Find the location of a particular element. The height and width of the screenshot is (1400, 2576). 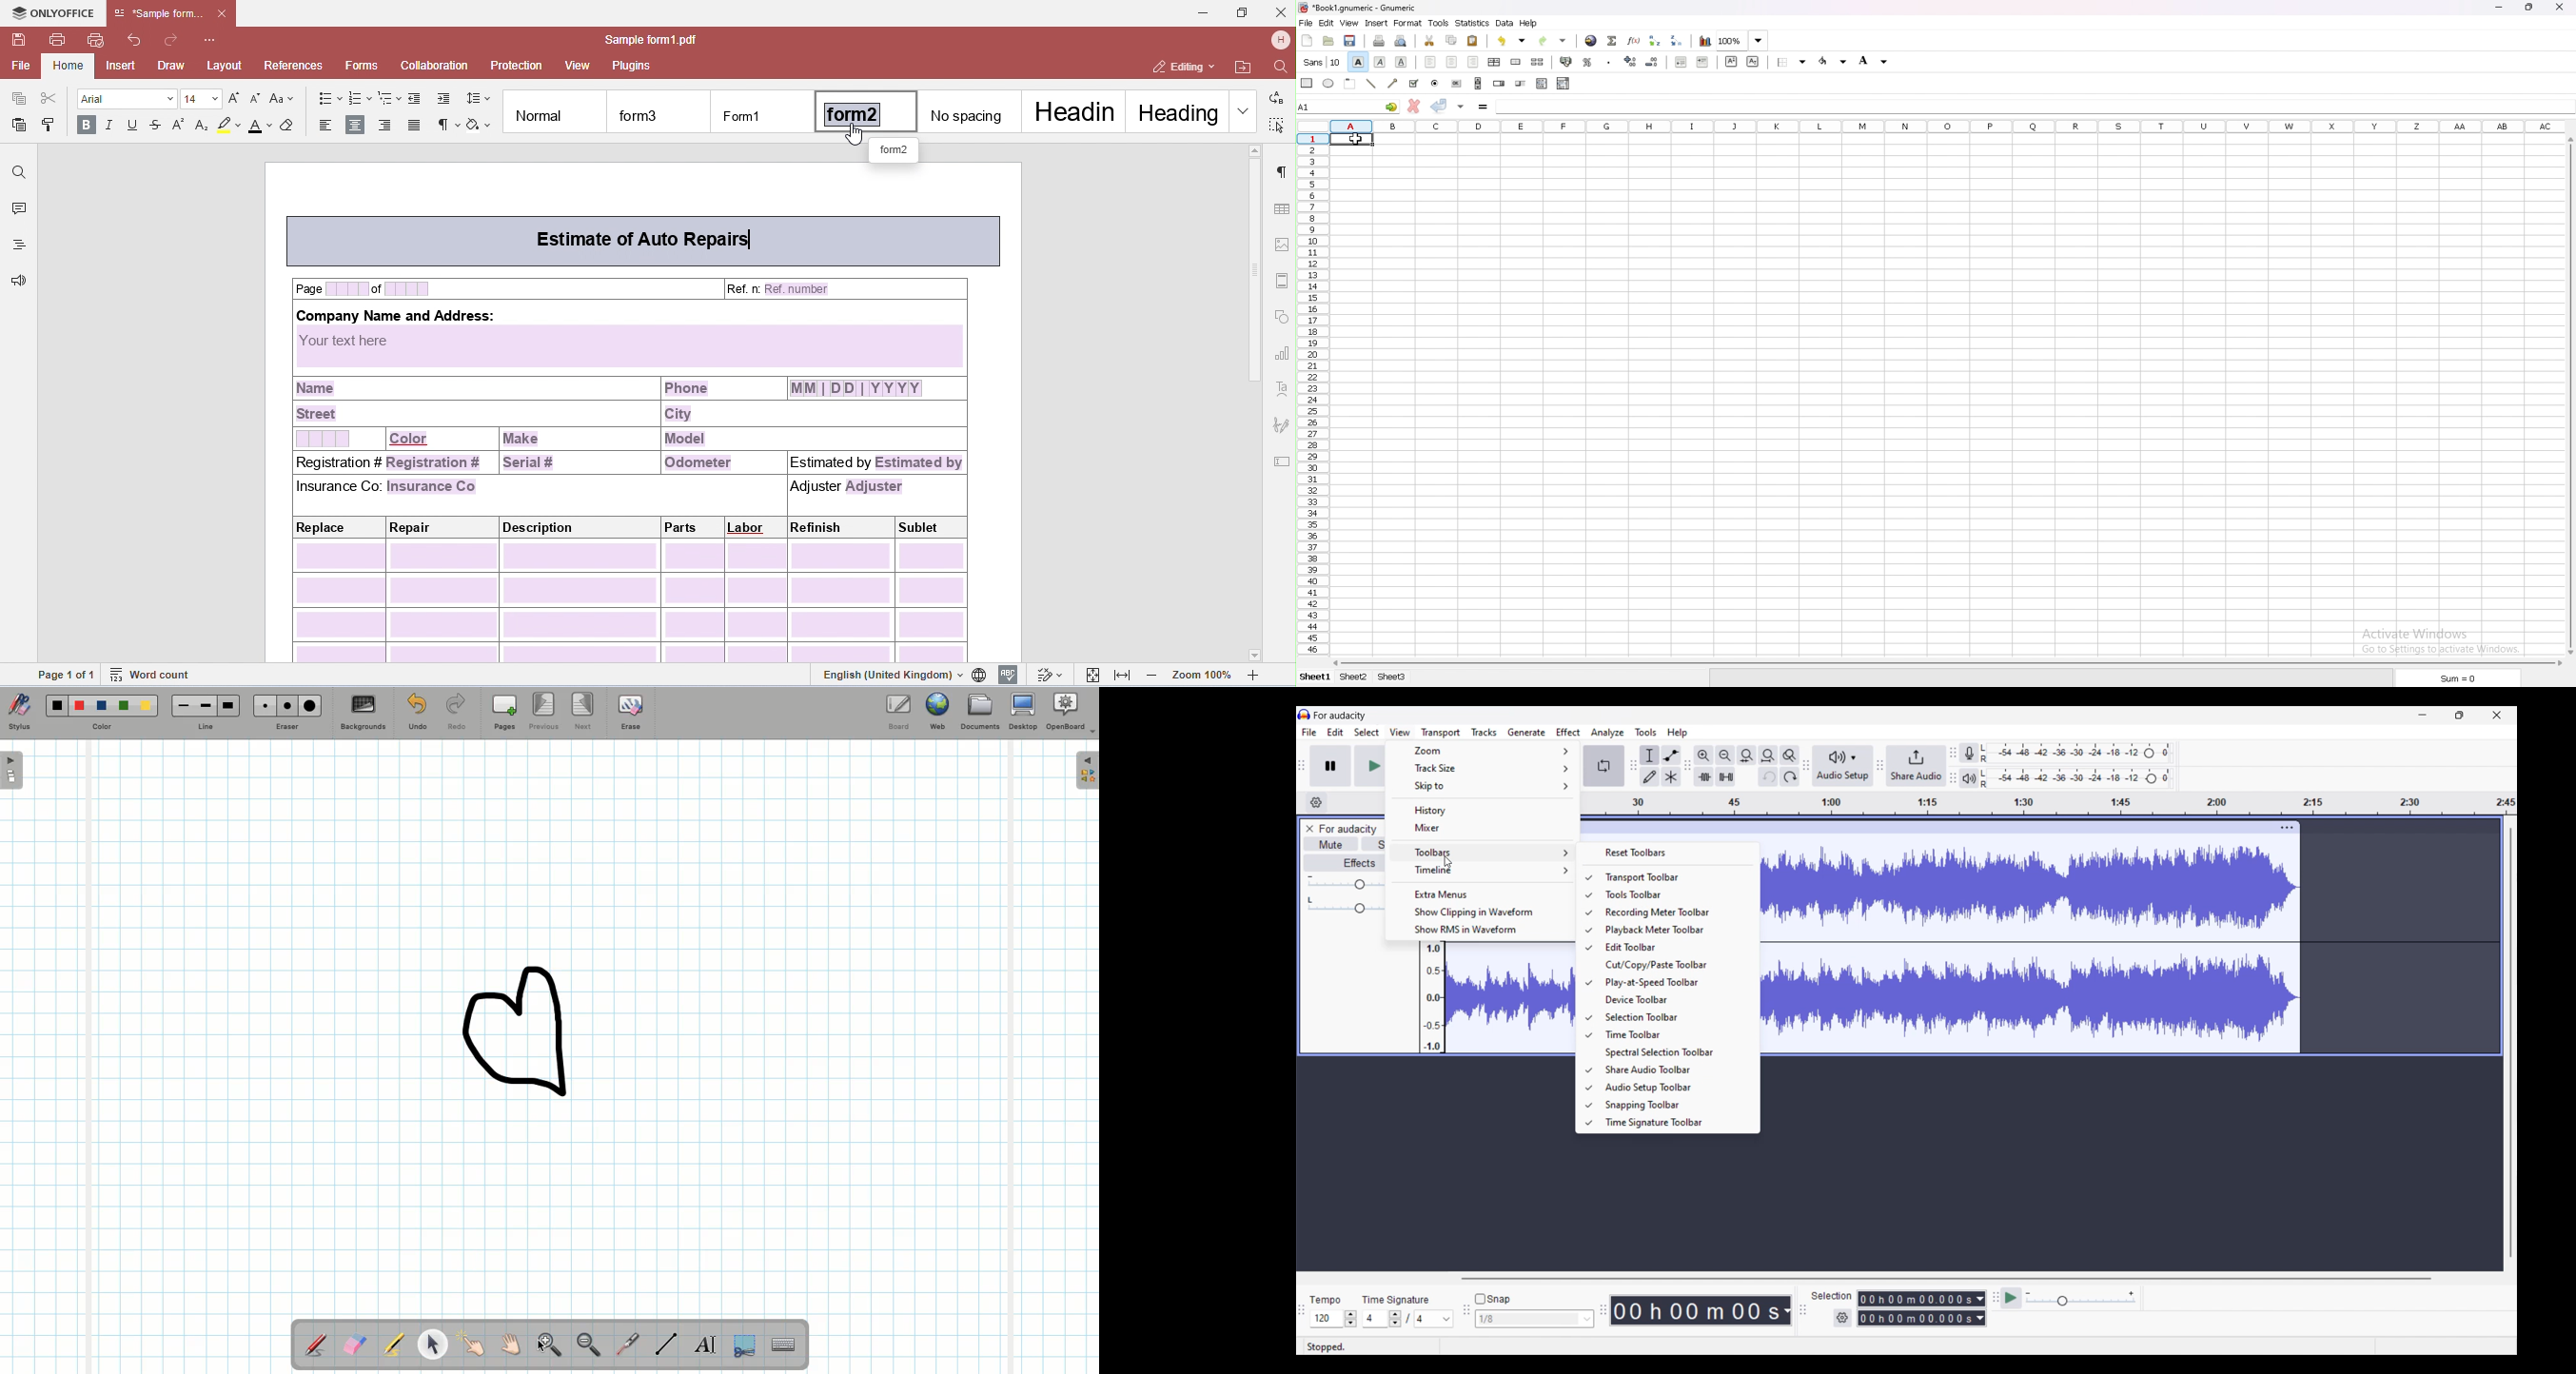

Zoom out is located at coordinates (1725, 756).